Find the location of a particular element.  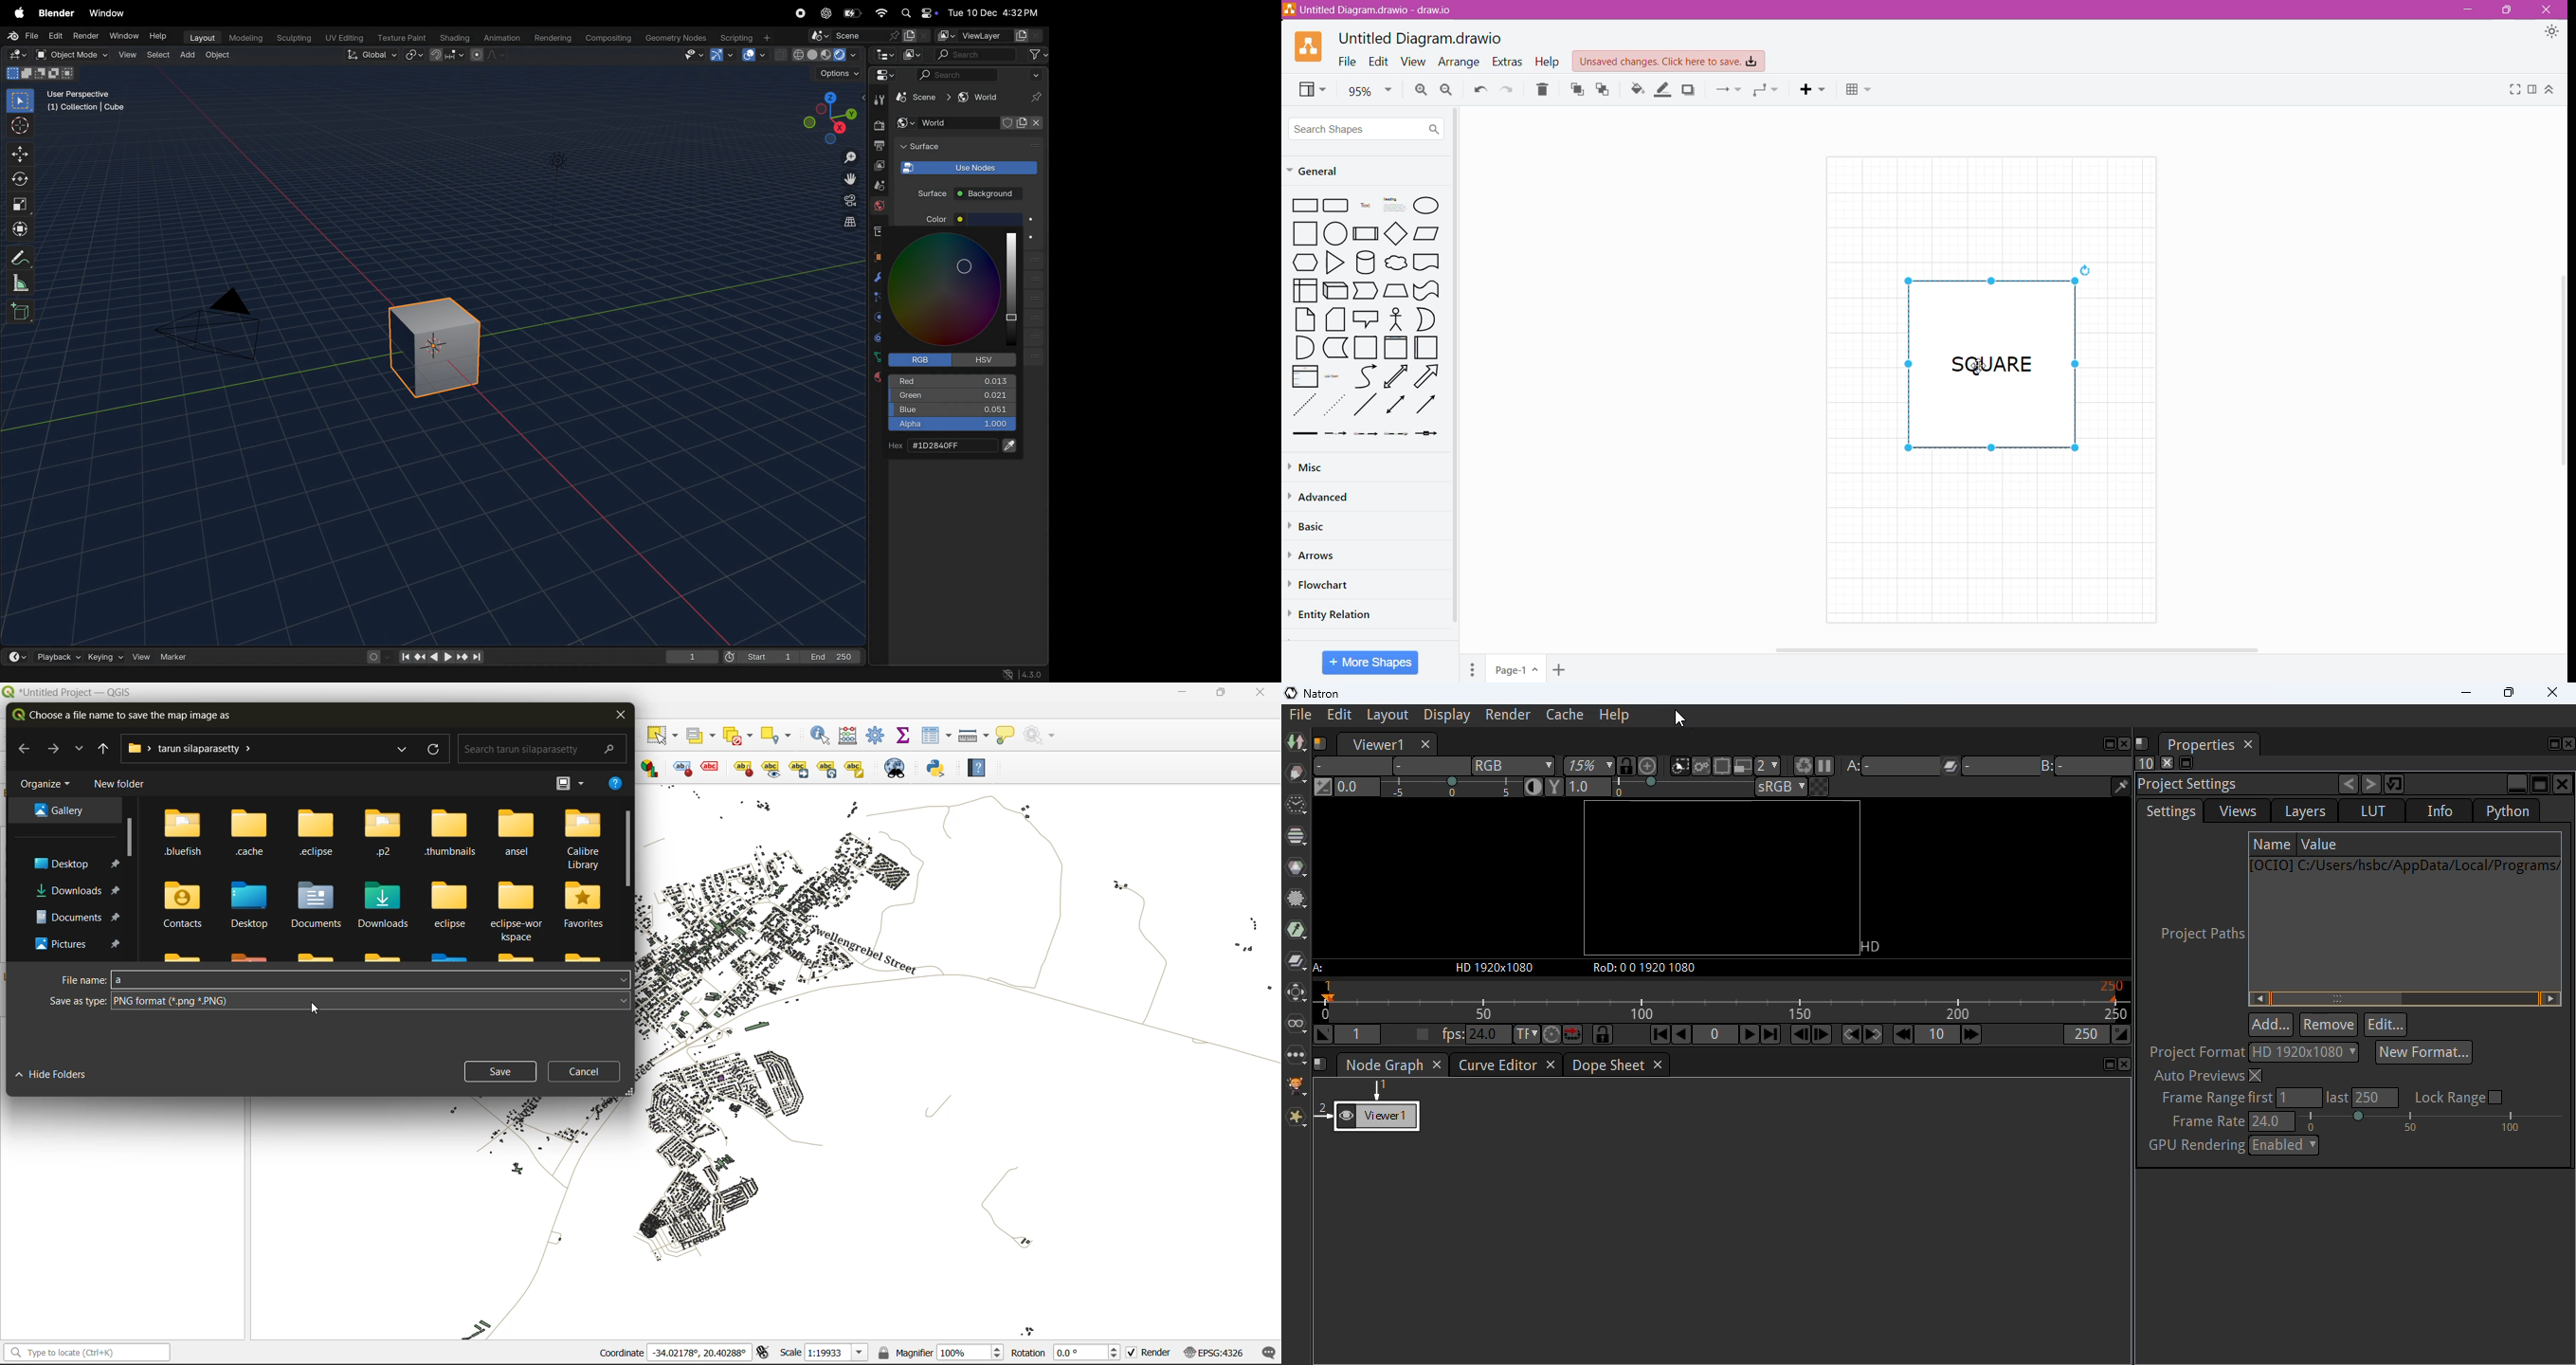

select value is located at coordinates (702, 733).